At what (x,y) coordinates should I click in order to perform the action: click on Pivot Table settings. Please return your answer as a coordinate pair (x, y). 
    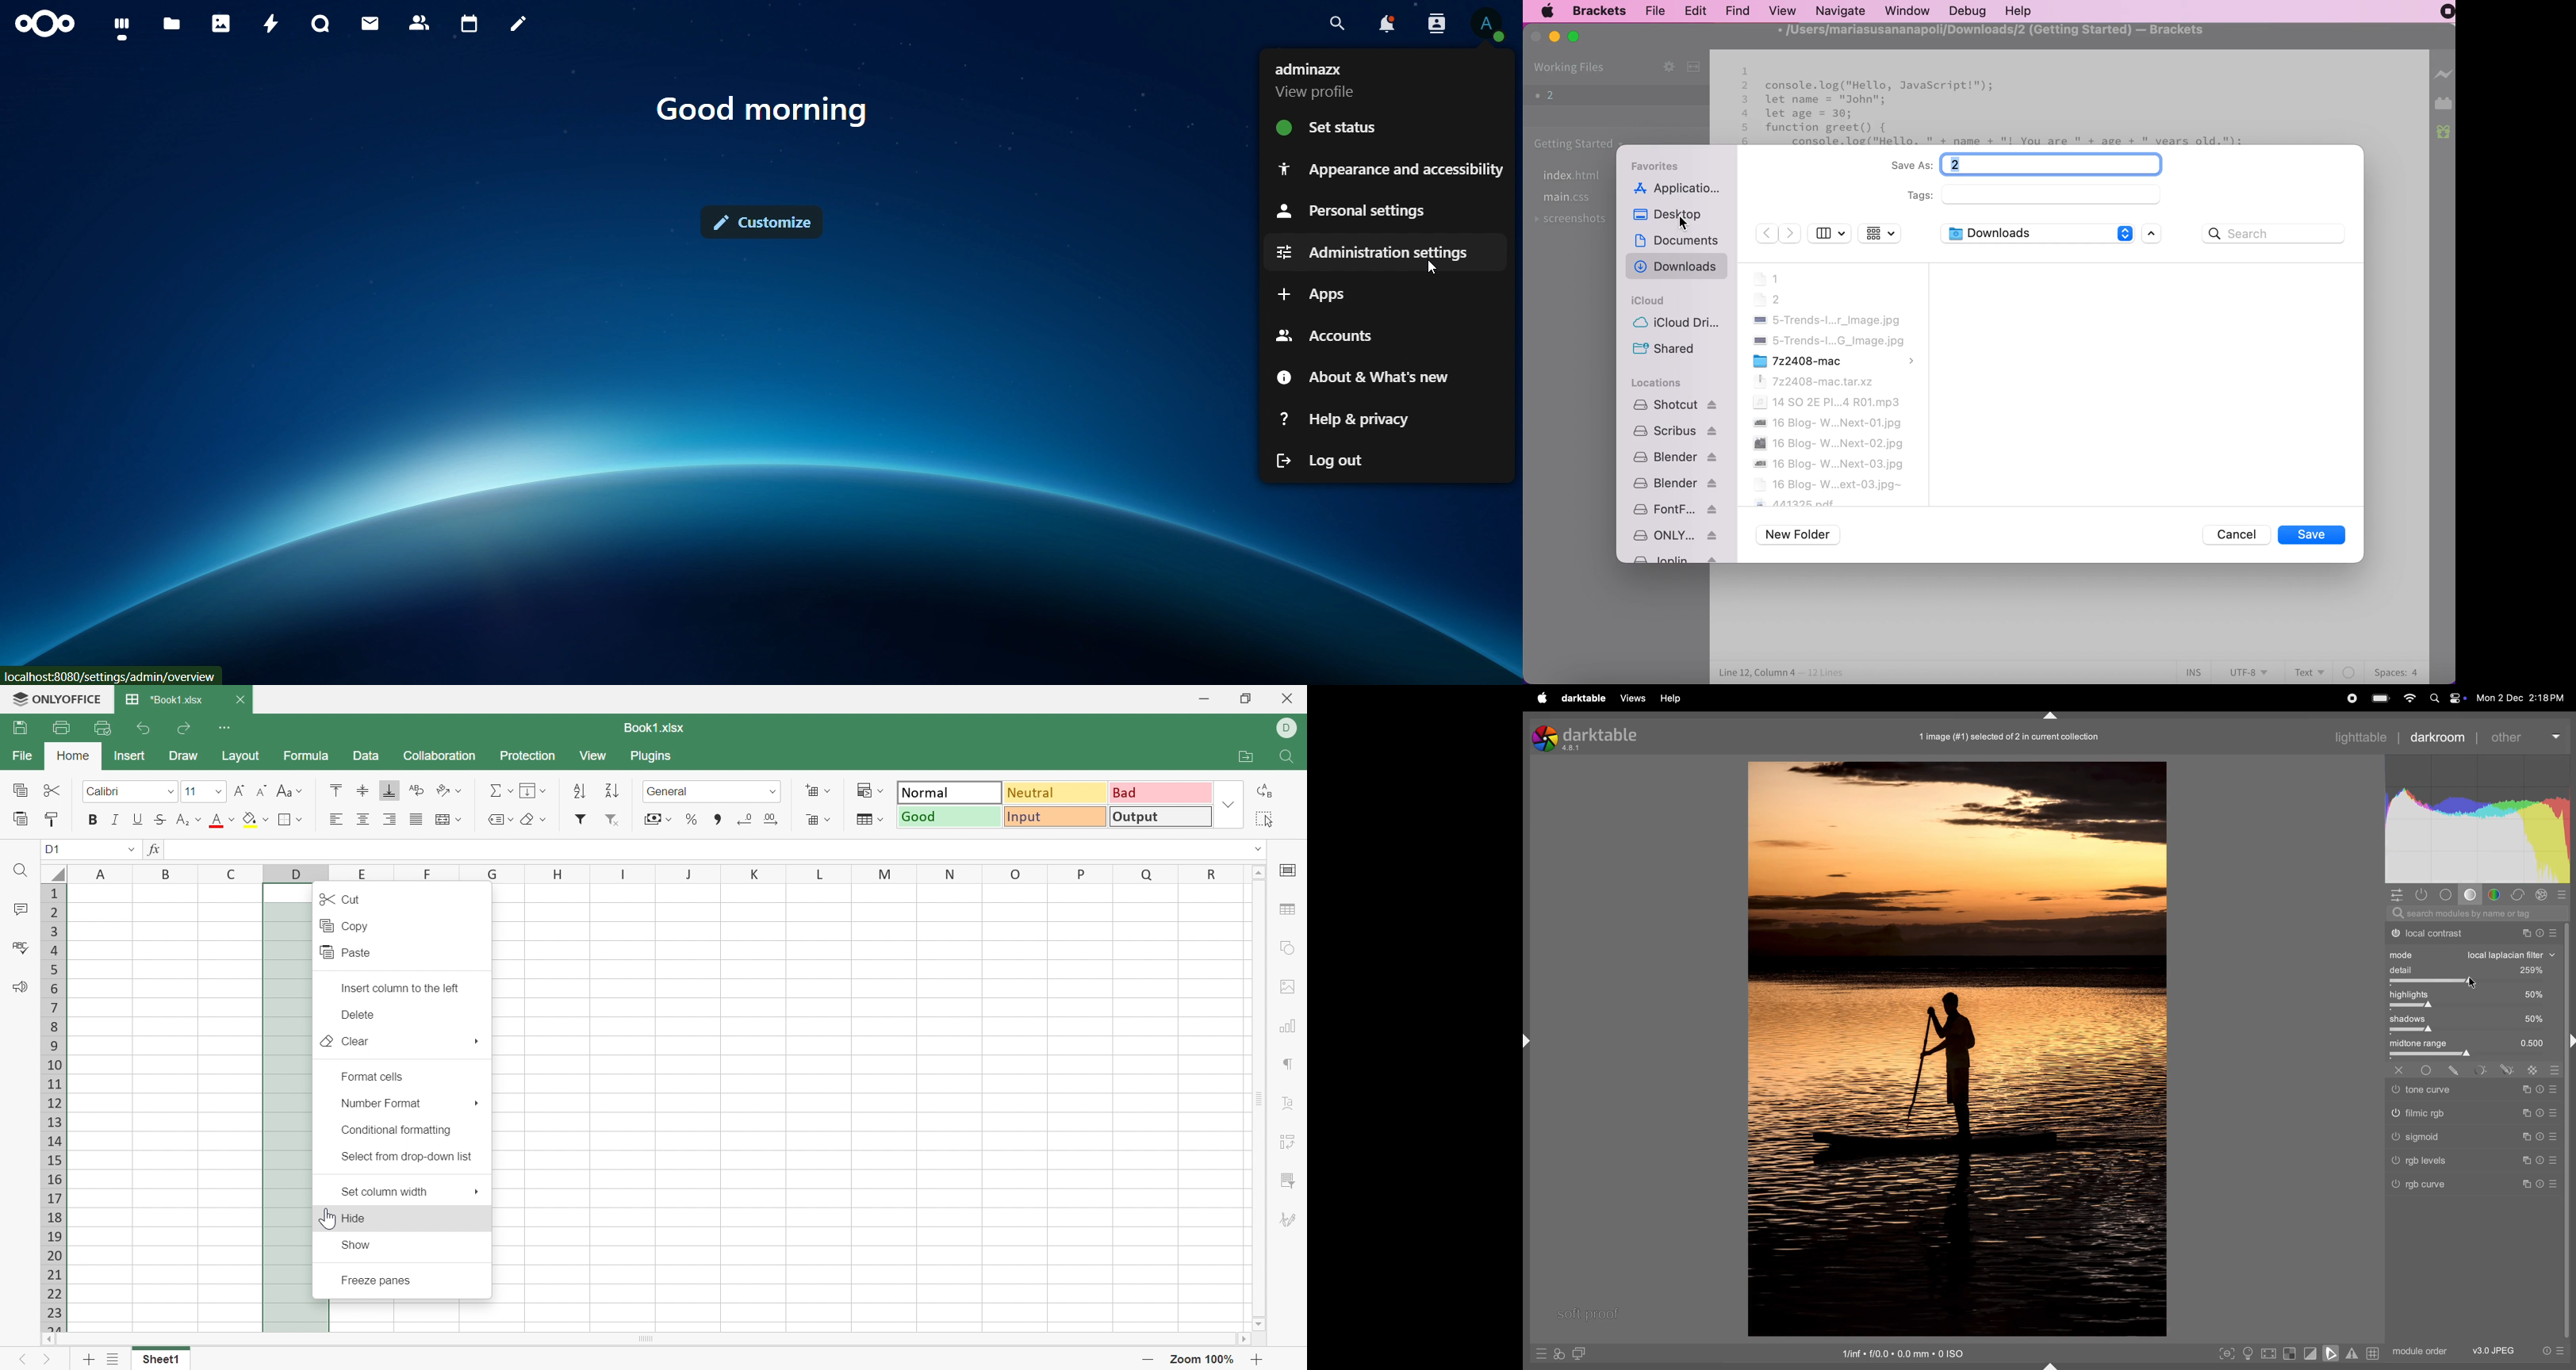
    Looking at the image, I should click on (1290, 1141).